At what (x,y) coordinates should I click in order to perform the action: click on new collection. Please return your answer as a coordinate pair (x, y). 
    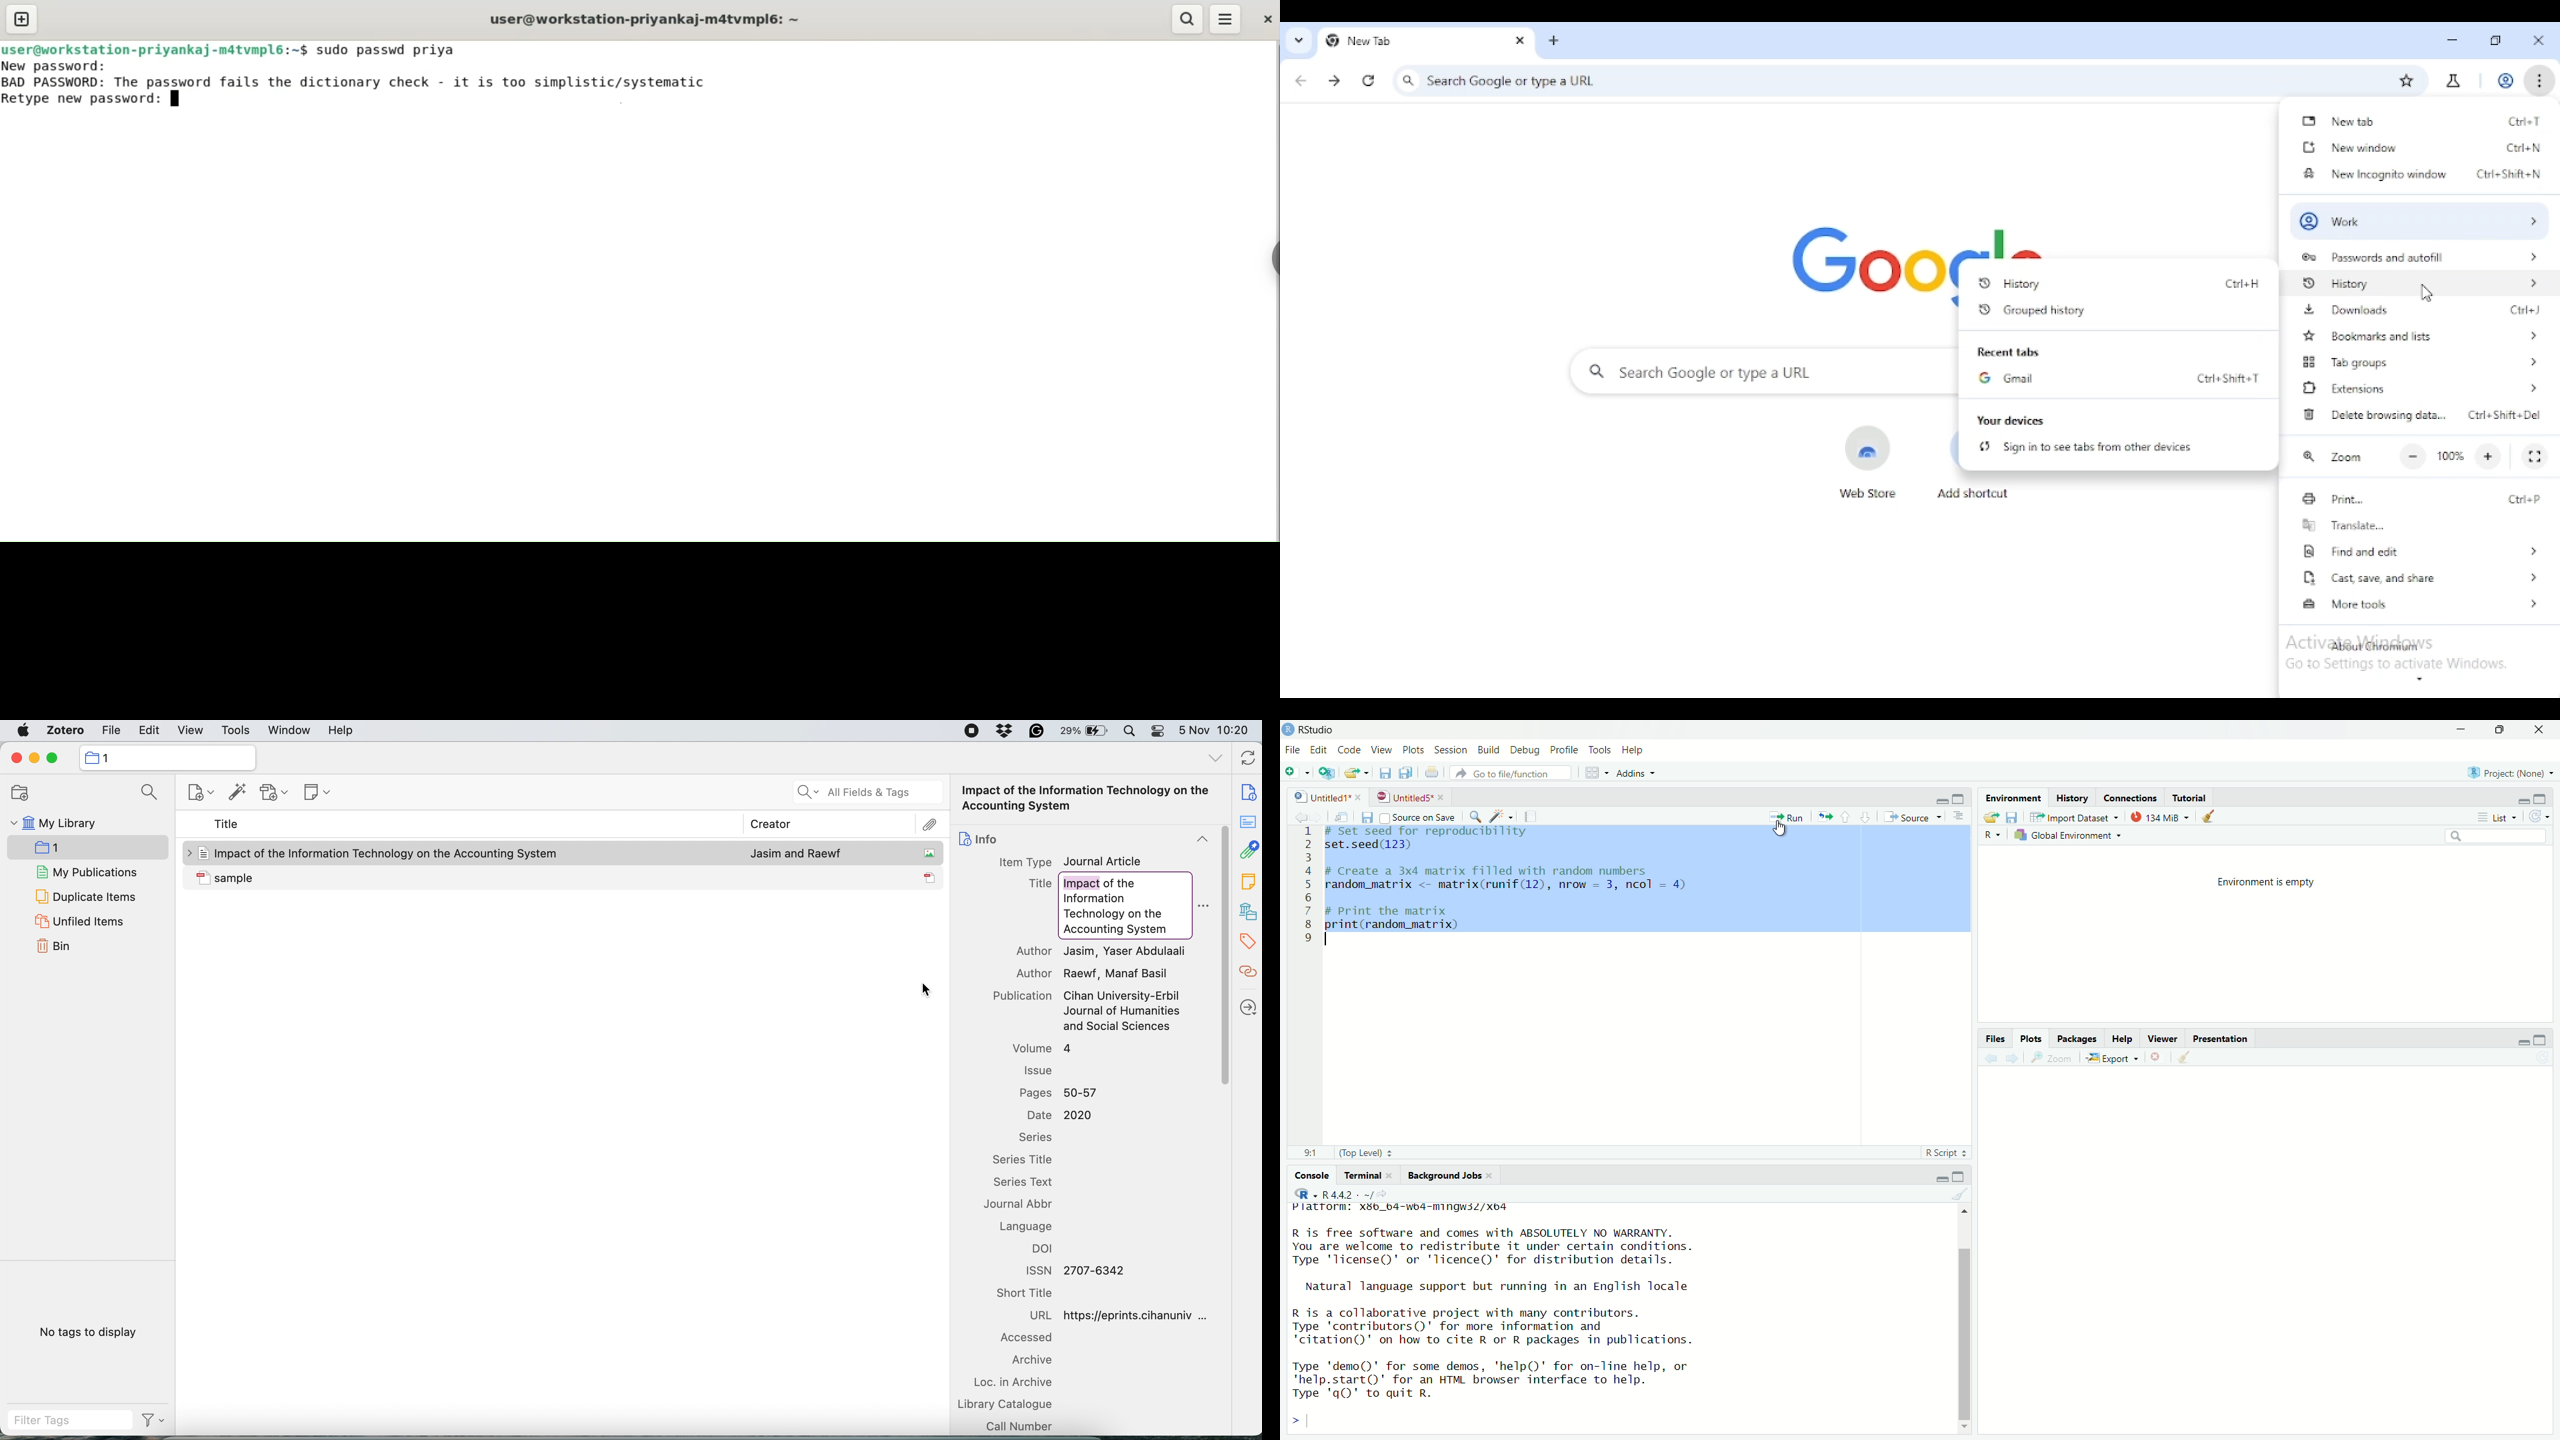
    Looking at the image, I should click on (86, 847).